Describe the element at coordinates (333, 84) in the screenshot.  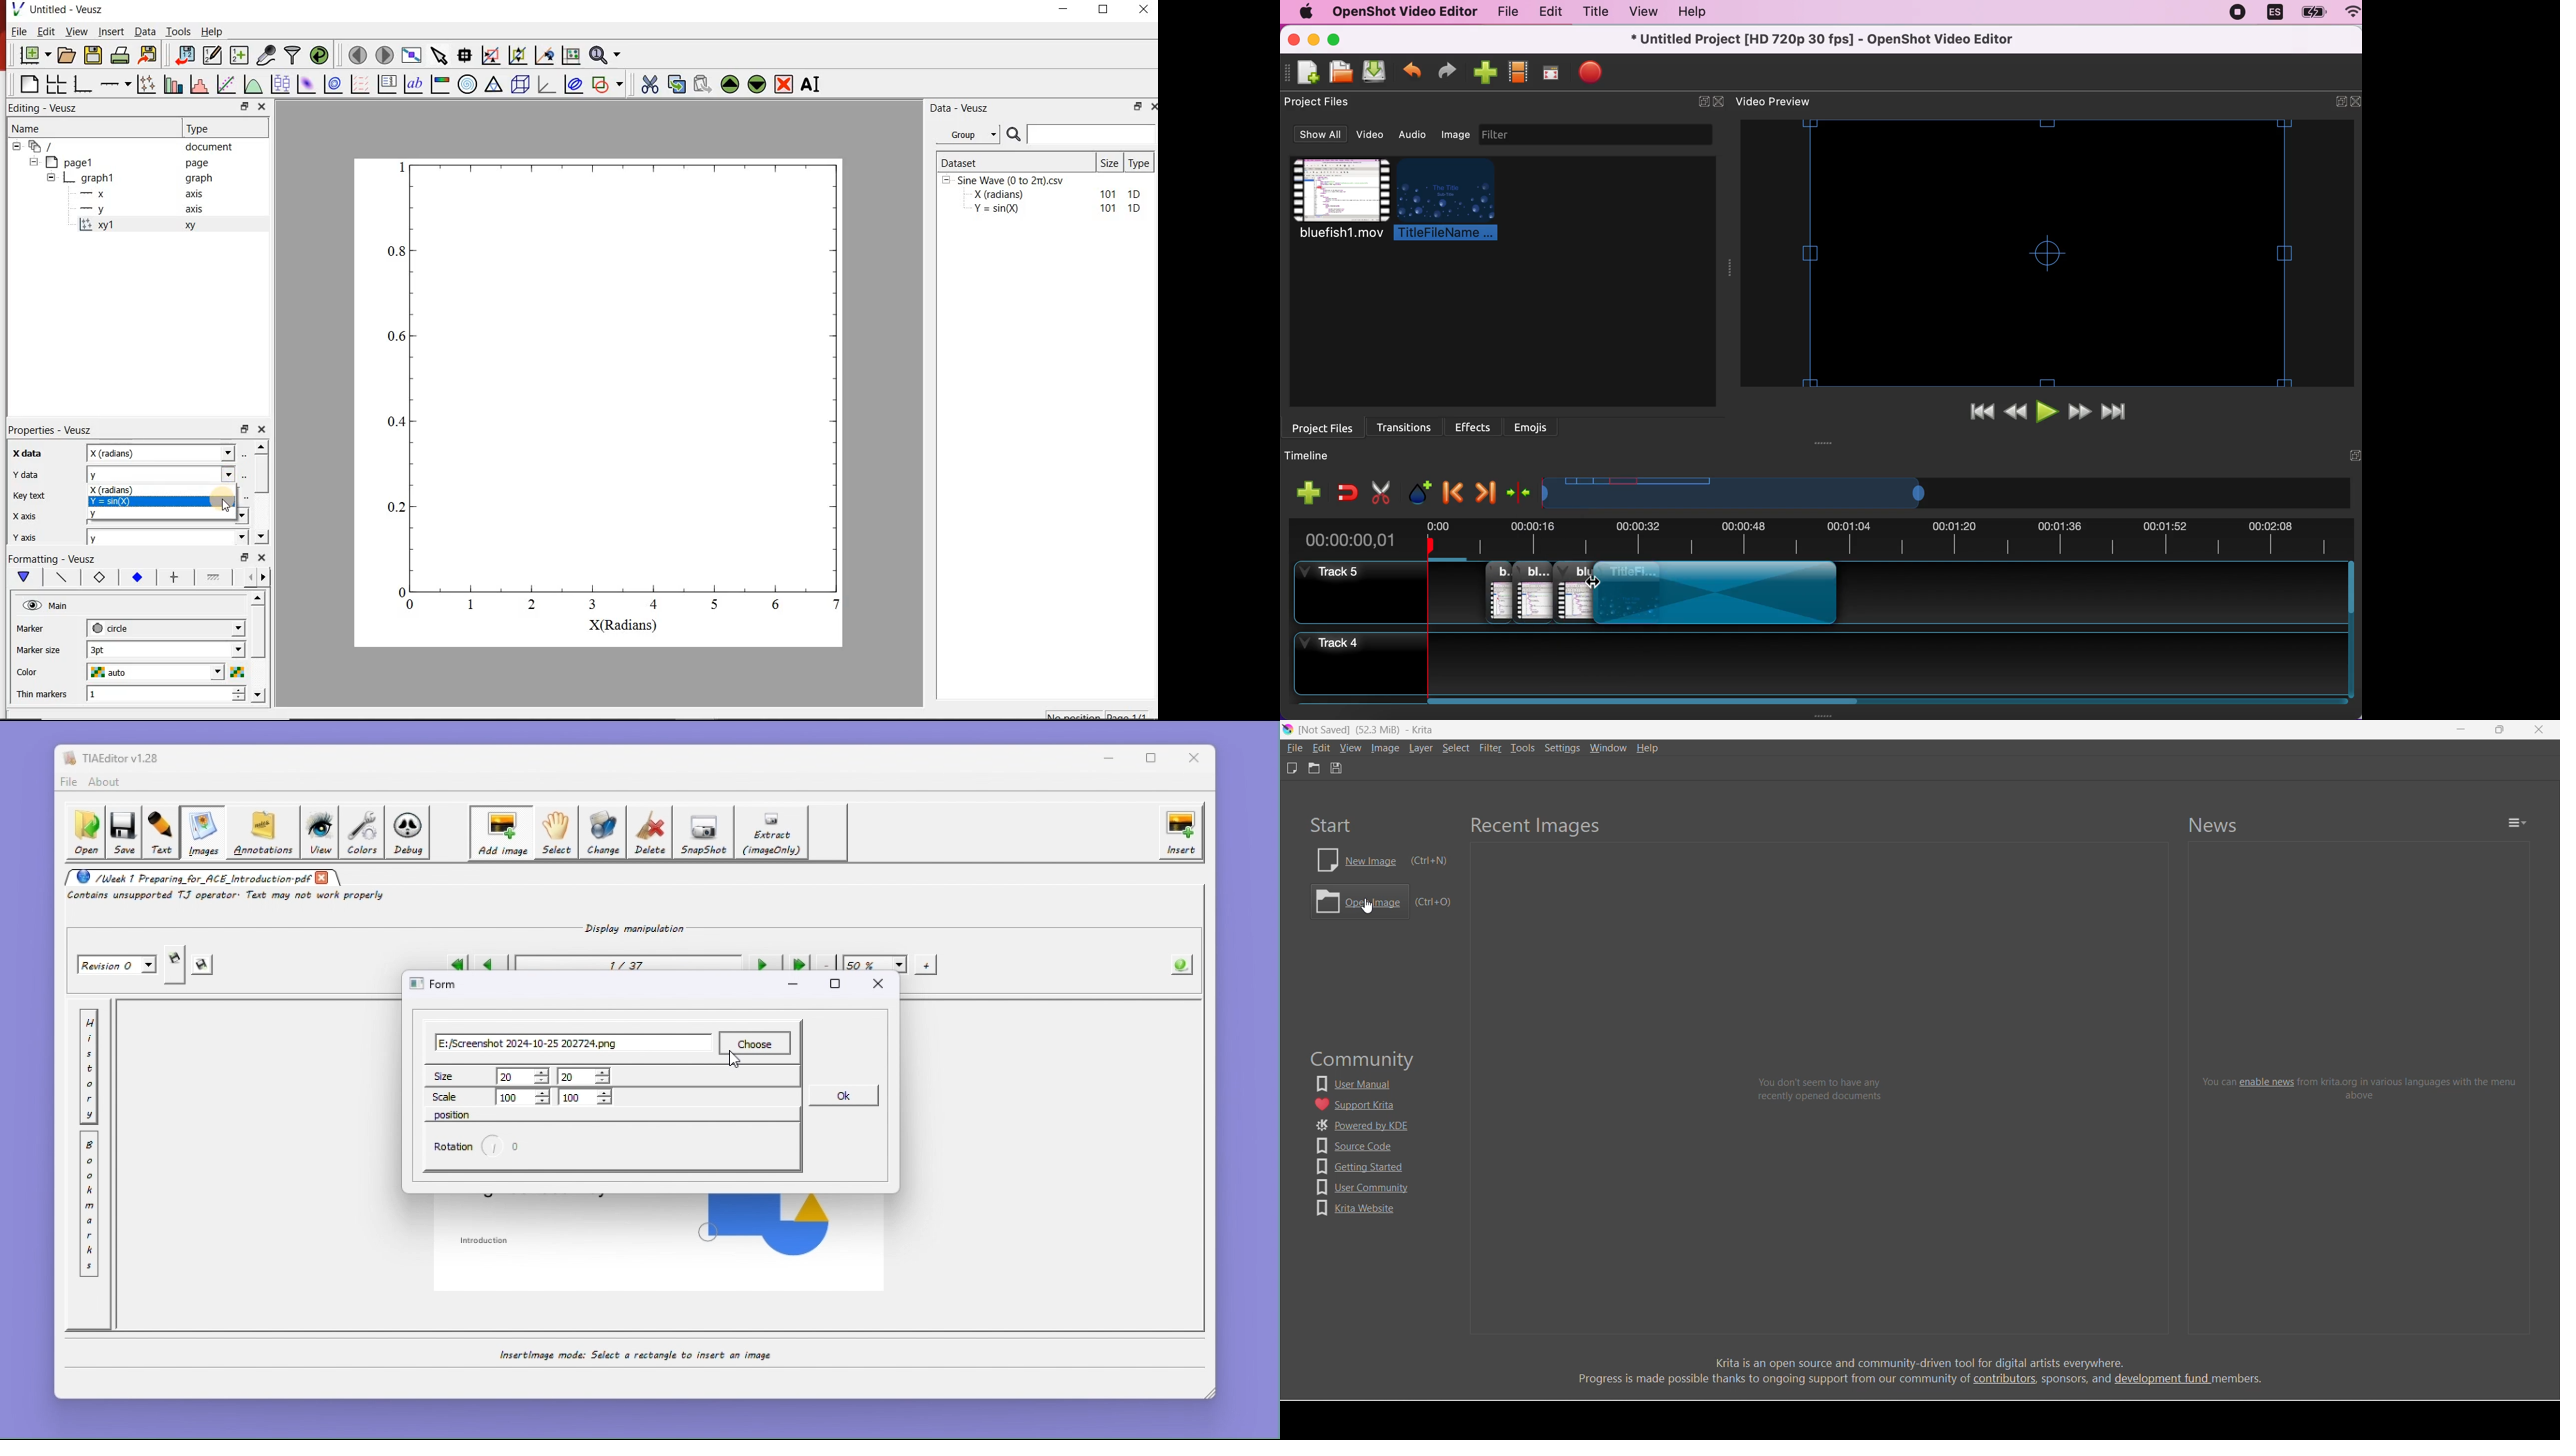
I see `plot 2d dataset as contours` at that location.